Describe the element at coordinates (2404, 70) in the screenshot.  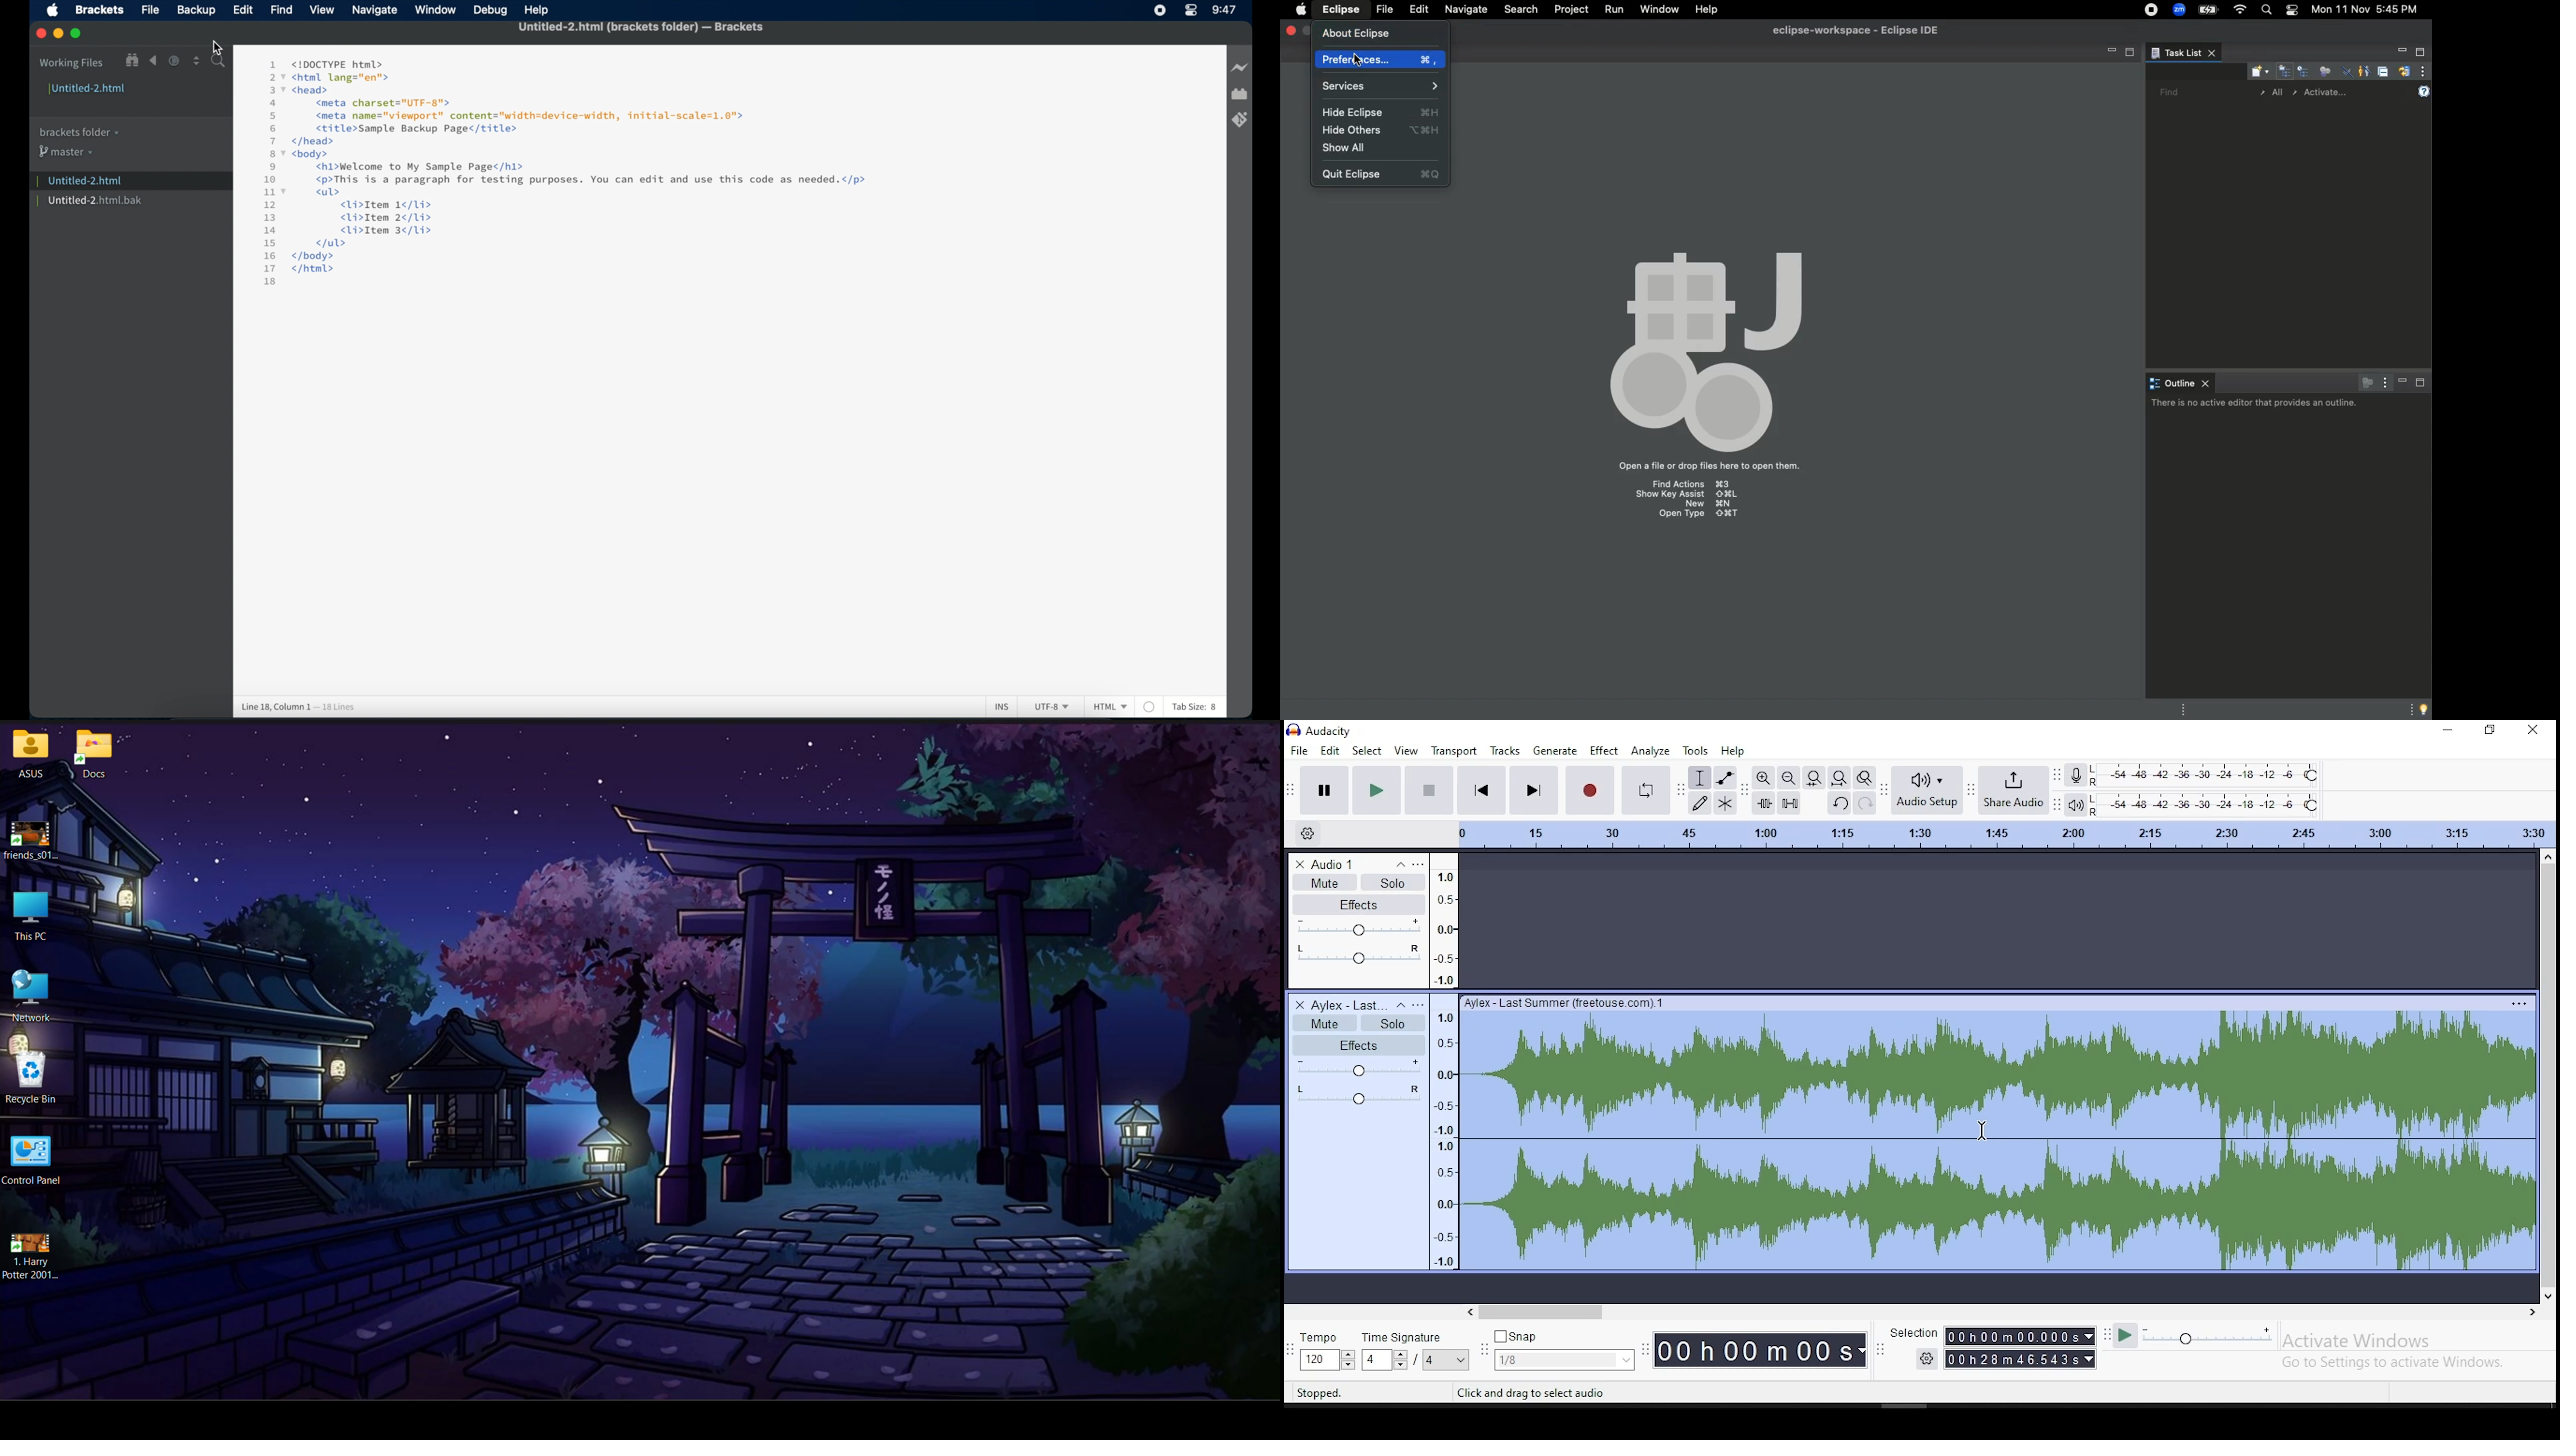
I see `Synchronized change` at that location.